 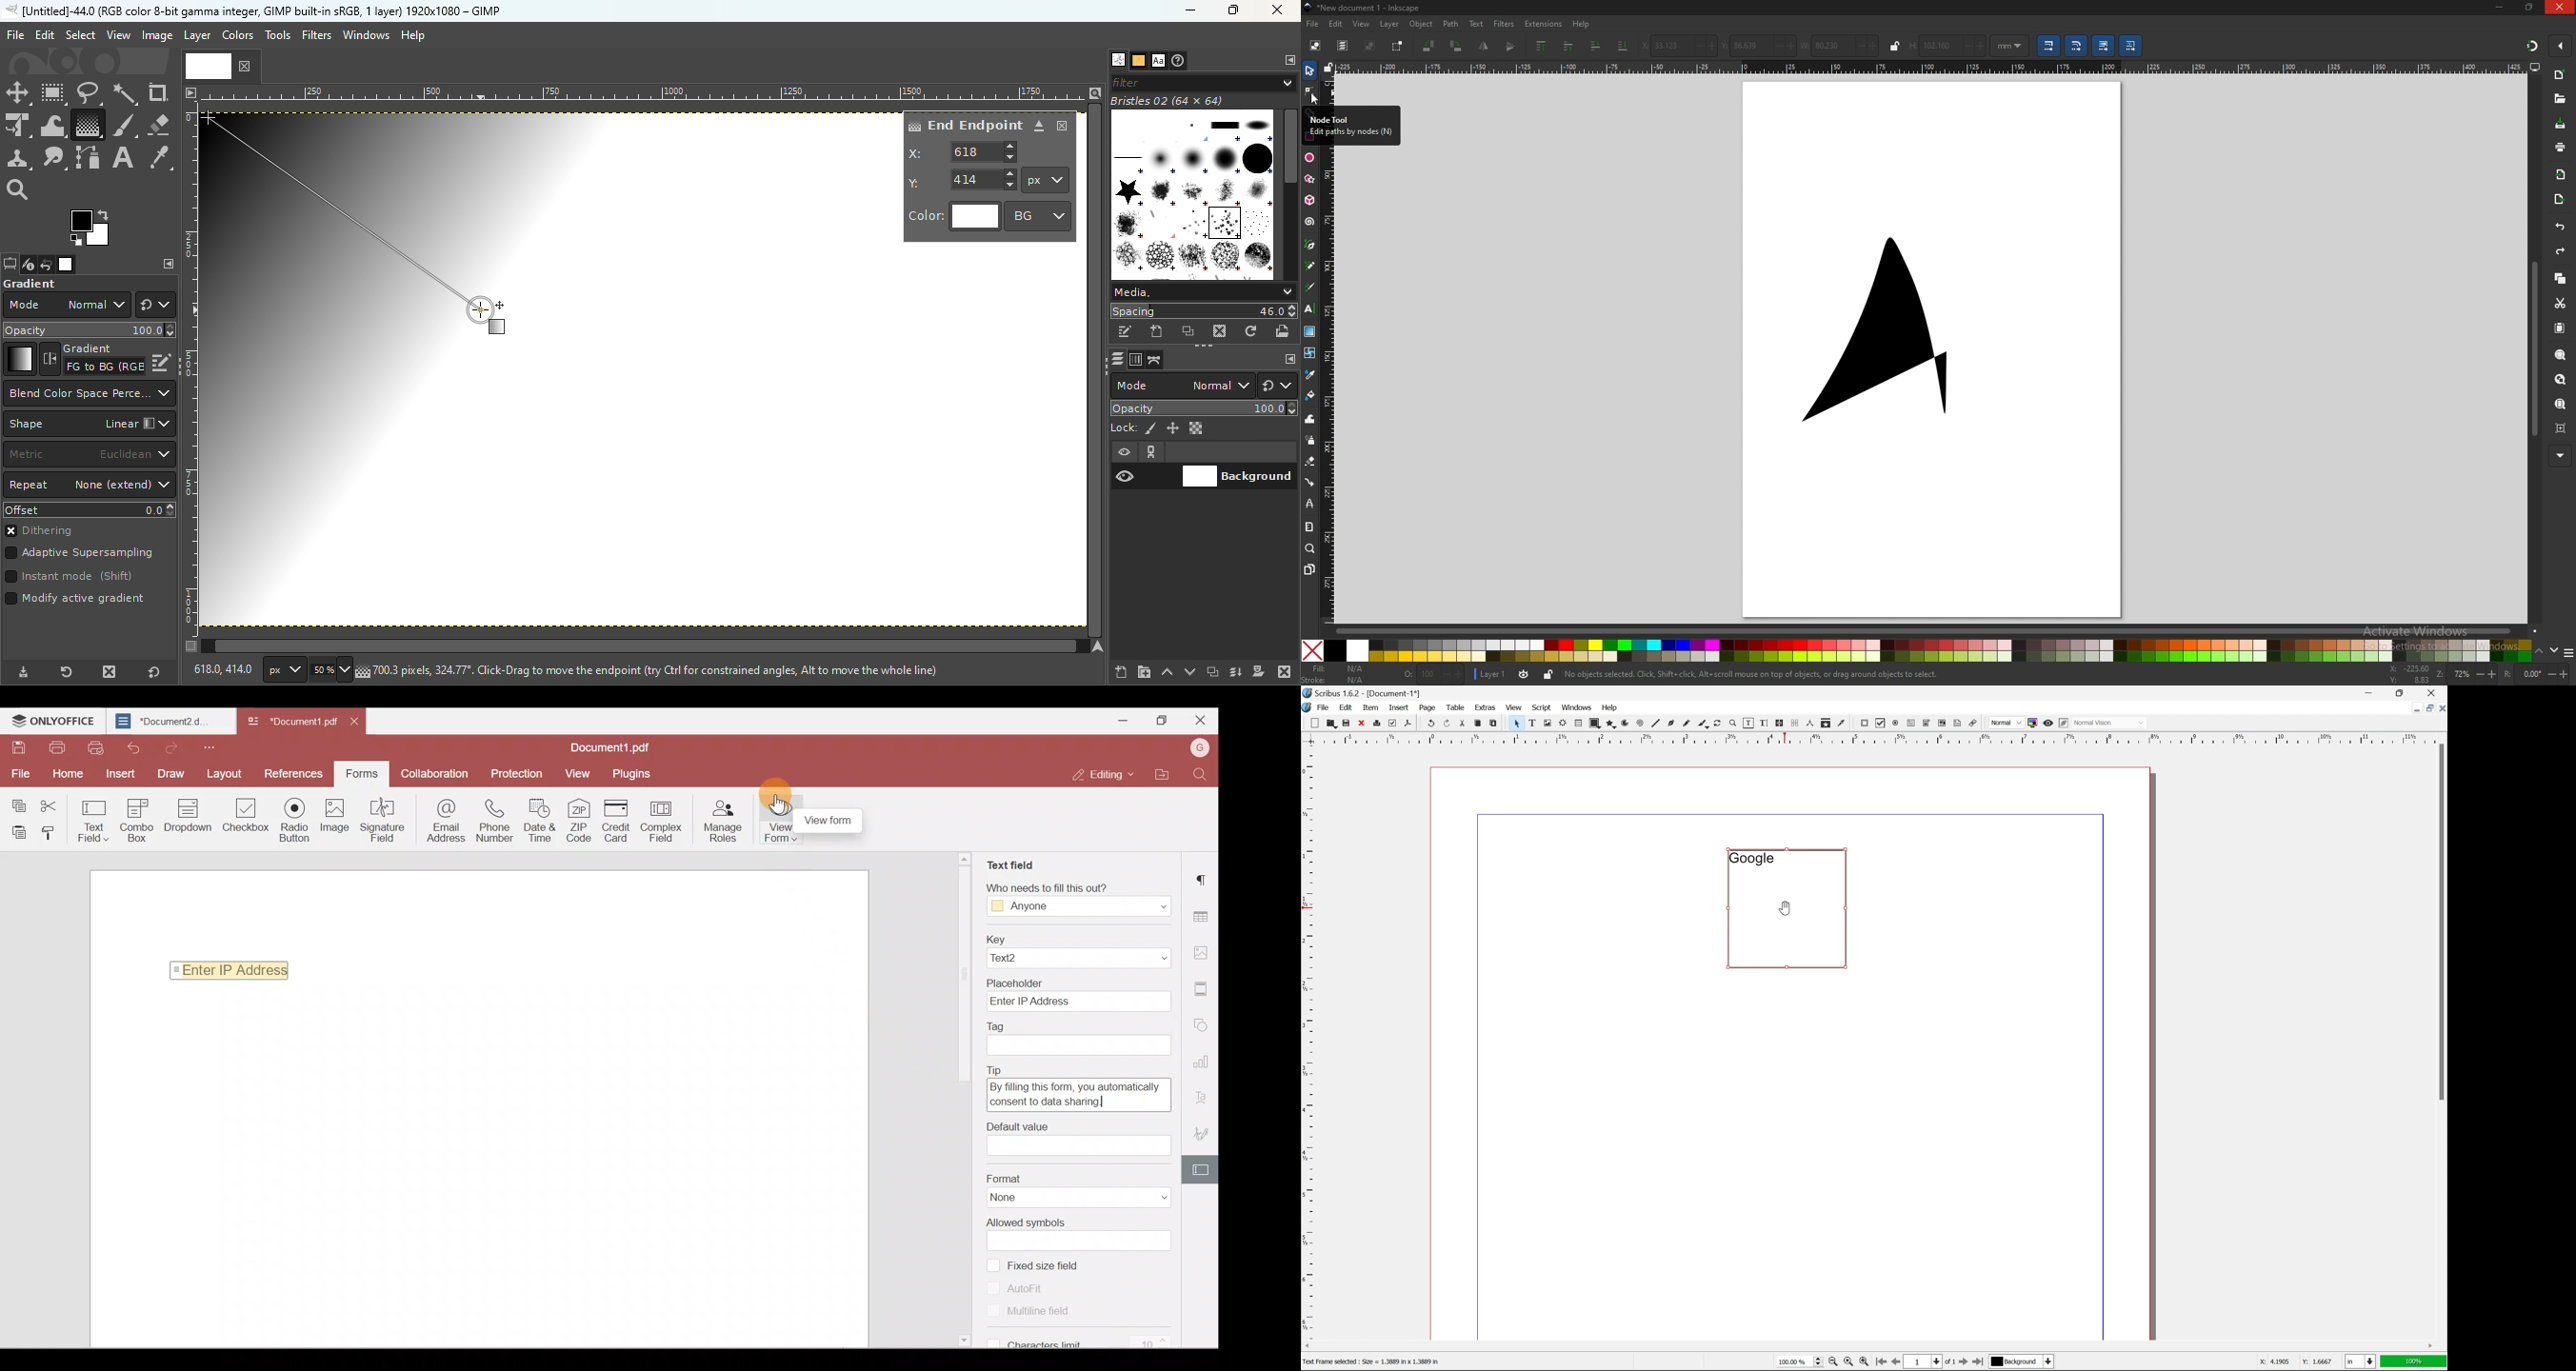 What do you see at coordinates (92, 359) in the screenshot?
I see `Reverse` at bounding box center [92, 359].